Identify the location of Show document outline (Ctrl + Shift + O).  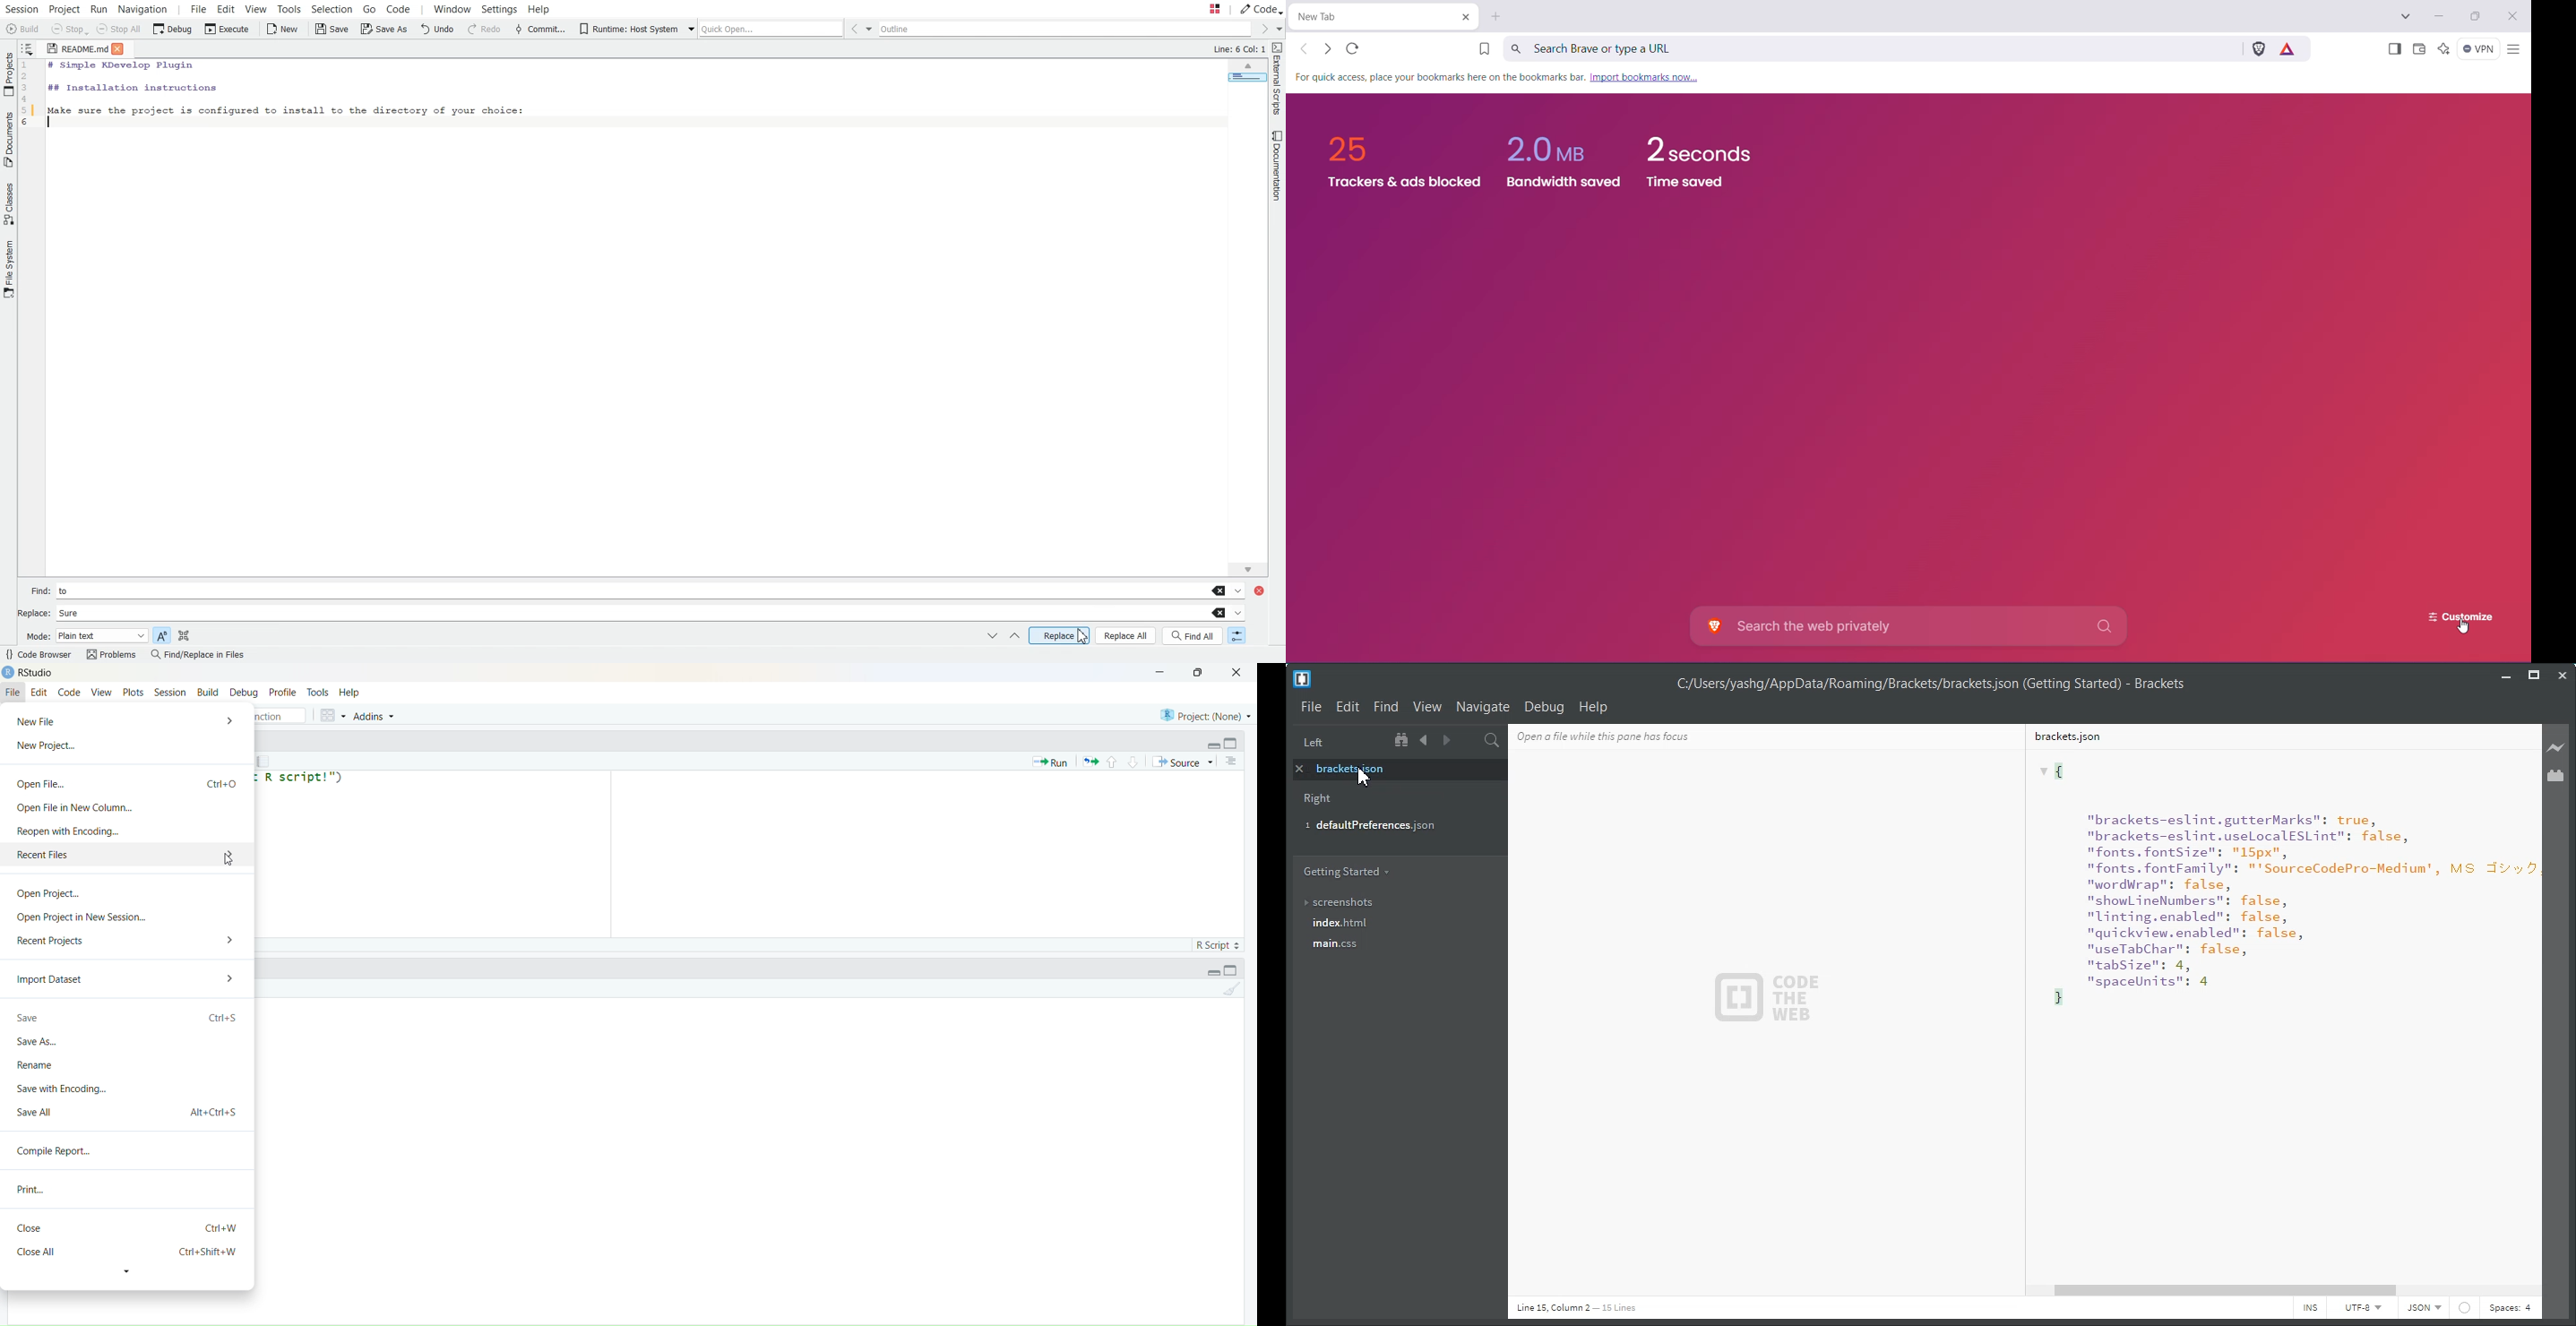
(1234, 761).